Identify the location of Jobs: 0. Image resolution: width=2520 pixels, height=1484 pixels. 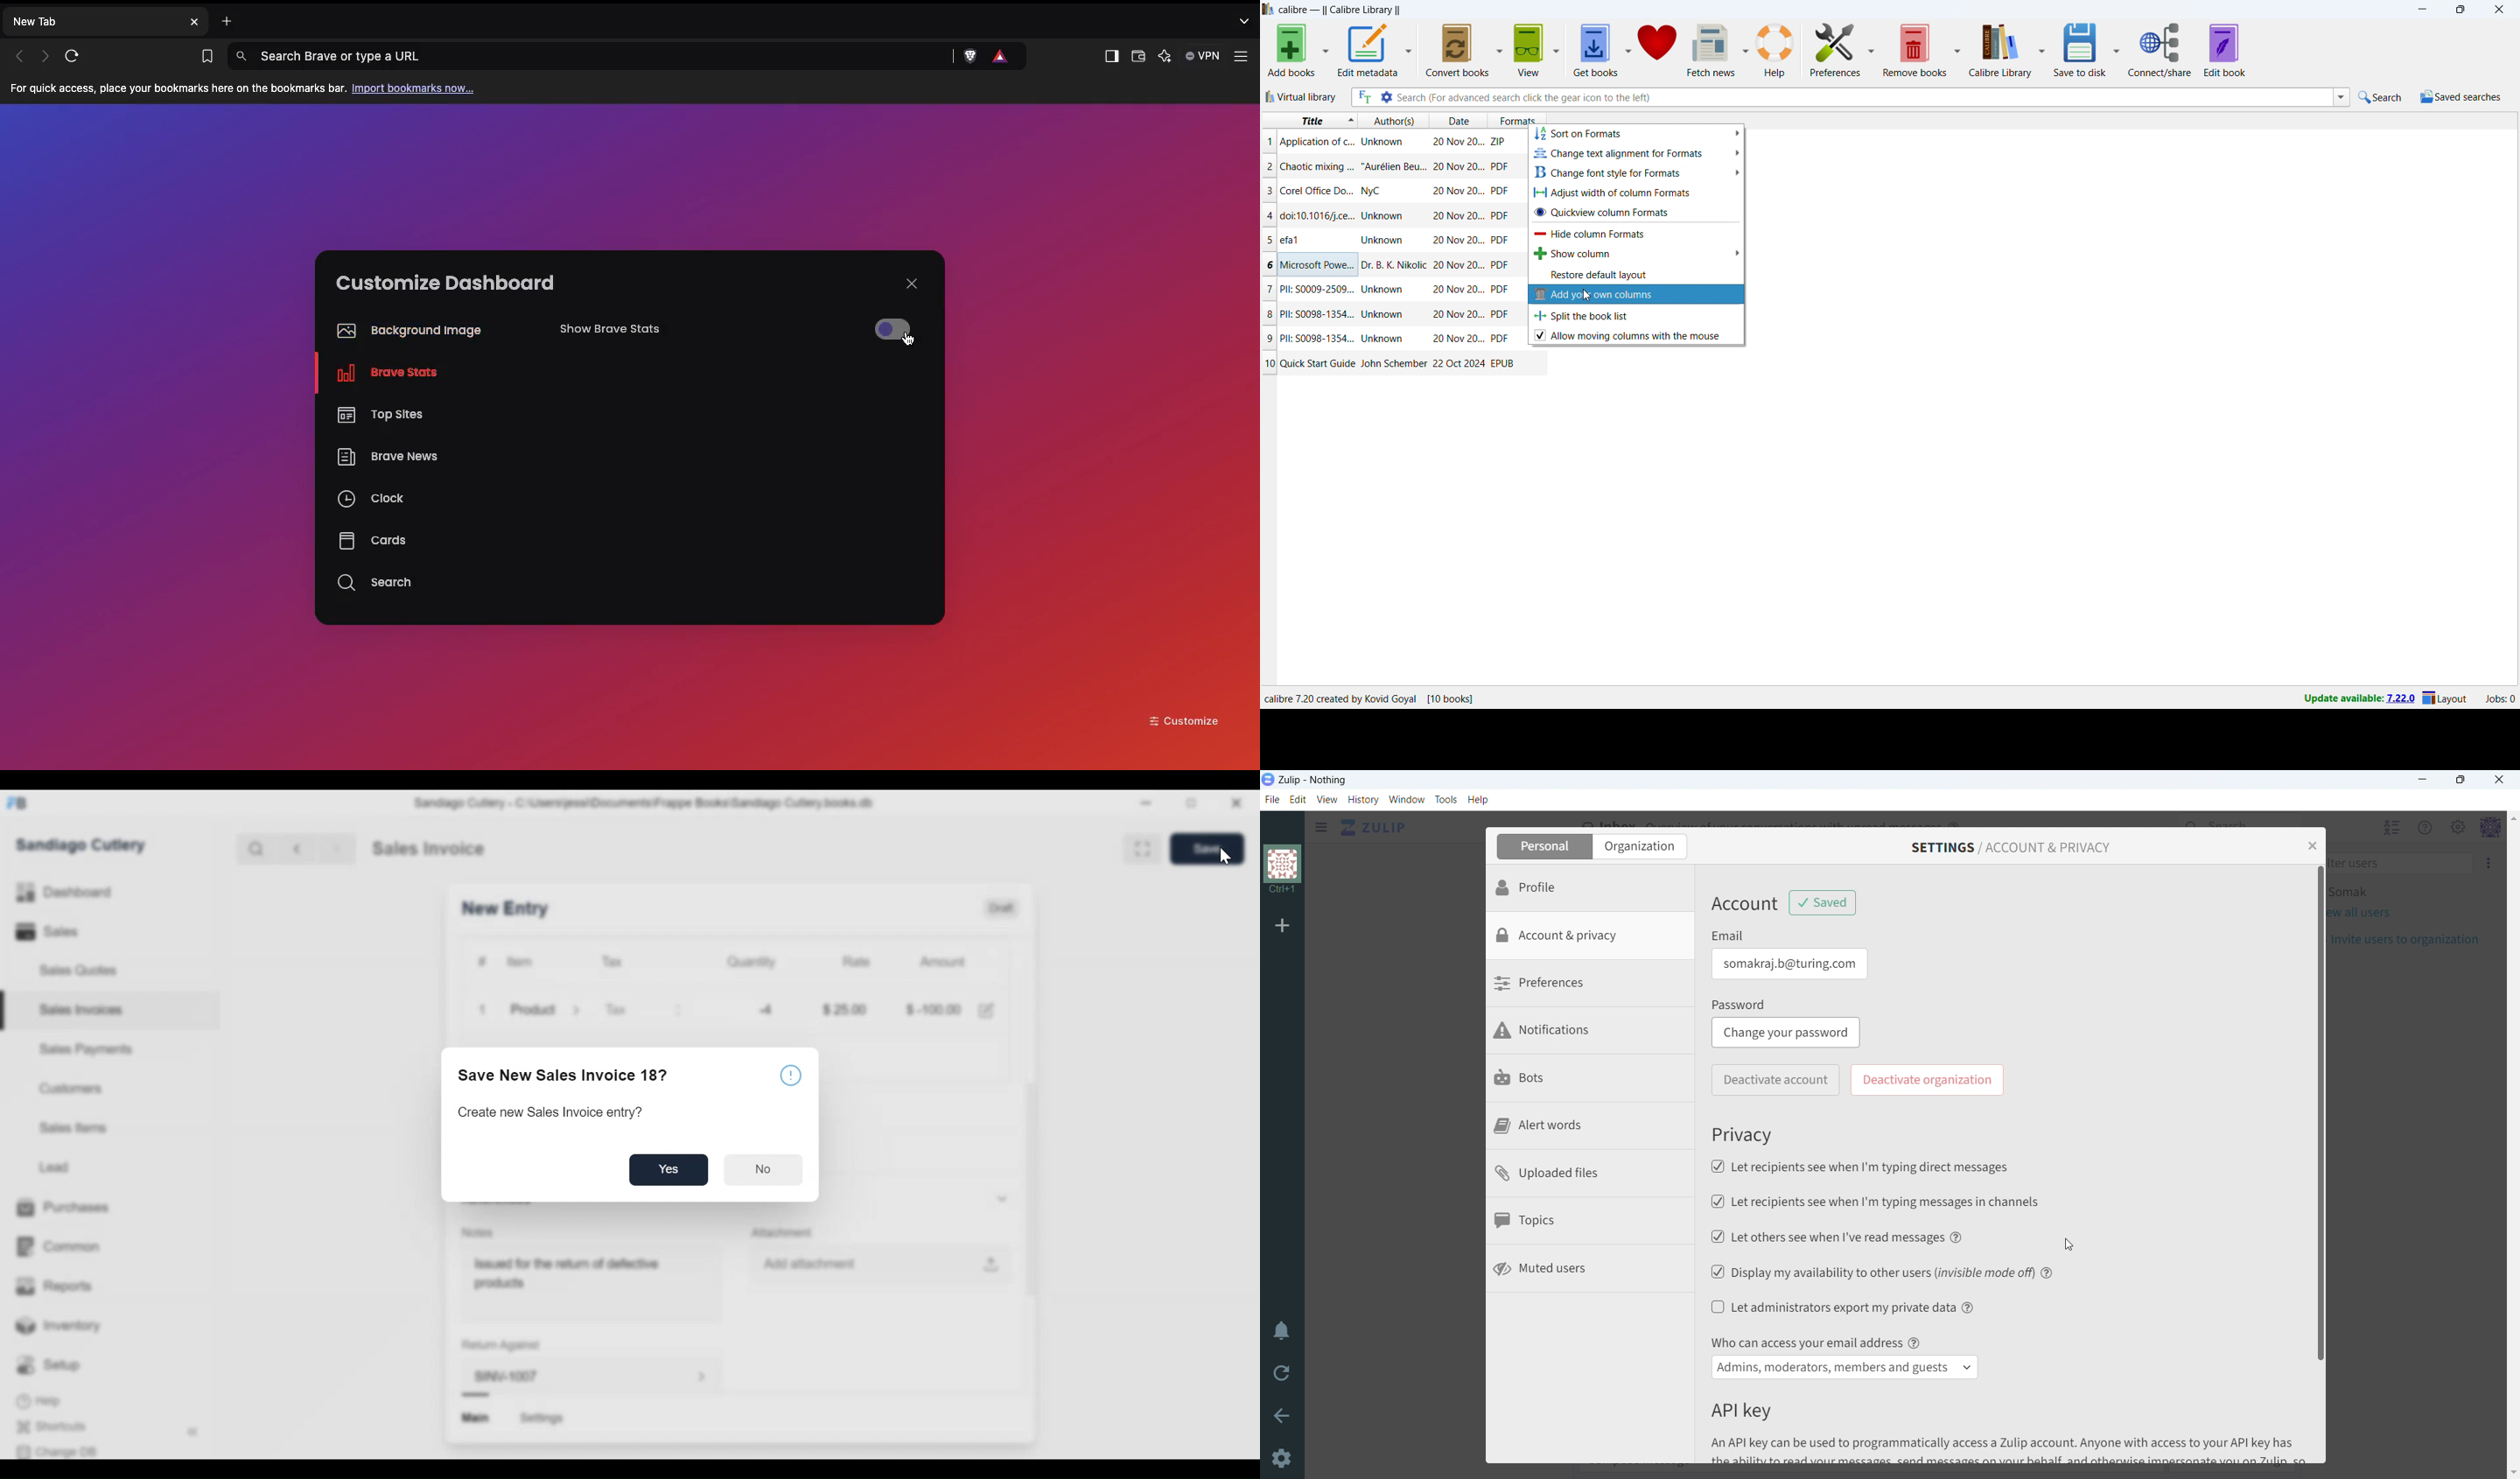
(2499, 698).